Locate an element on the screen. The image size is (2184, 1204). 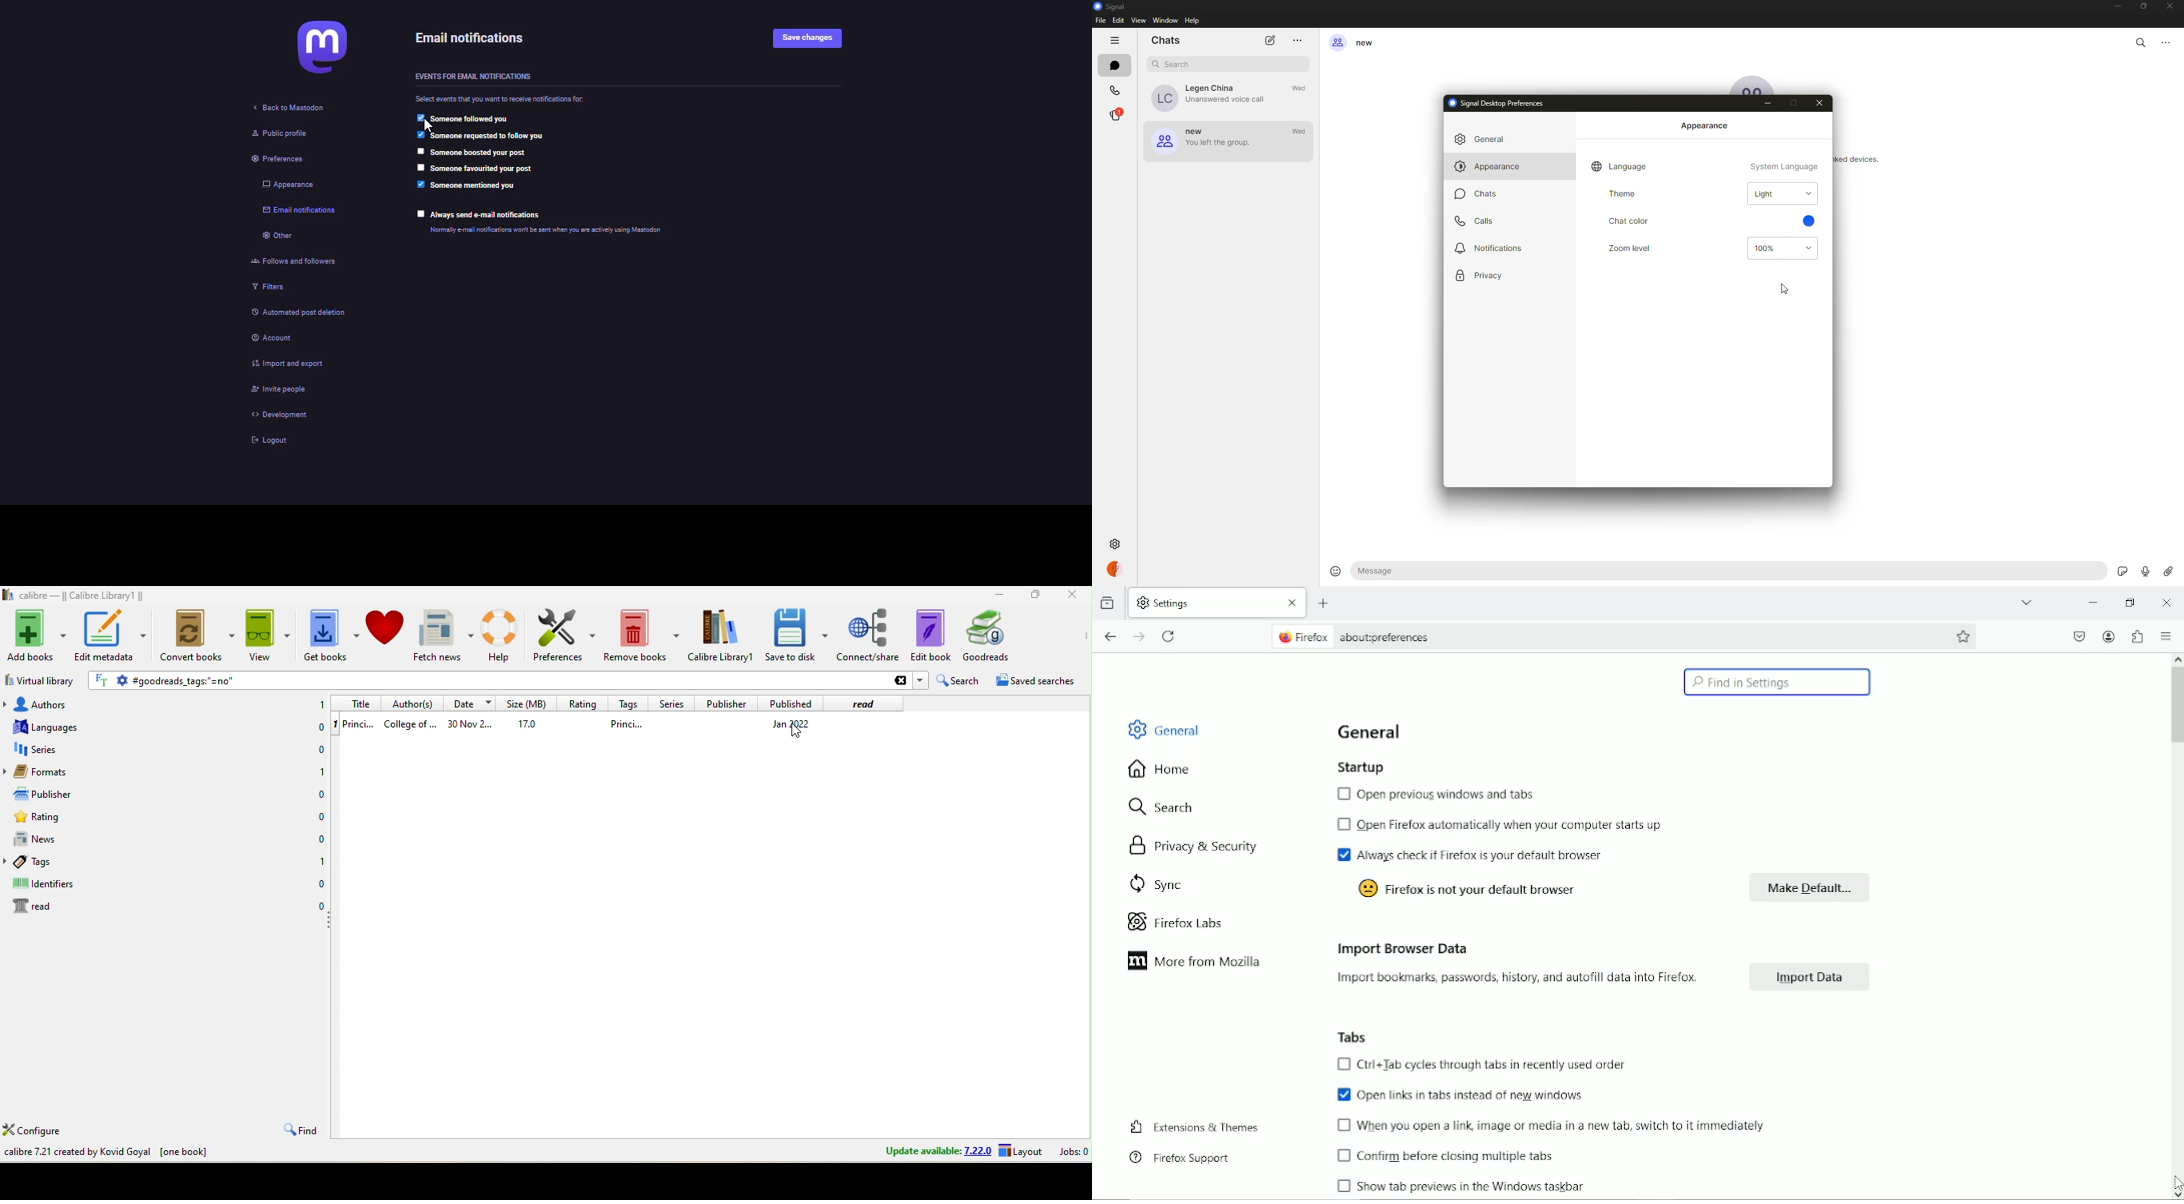
follows and followers is located at coordinates (293, 261).